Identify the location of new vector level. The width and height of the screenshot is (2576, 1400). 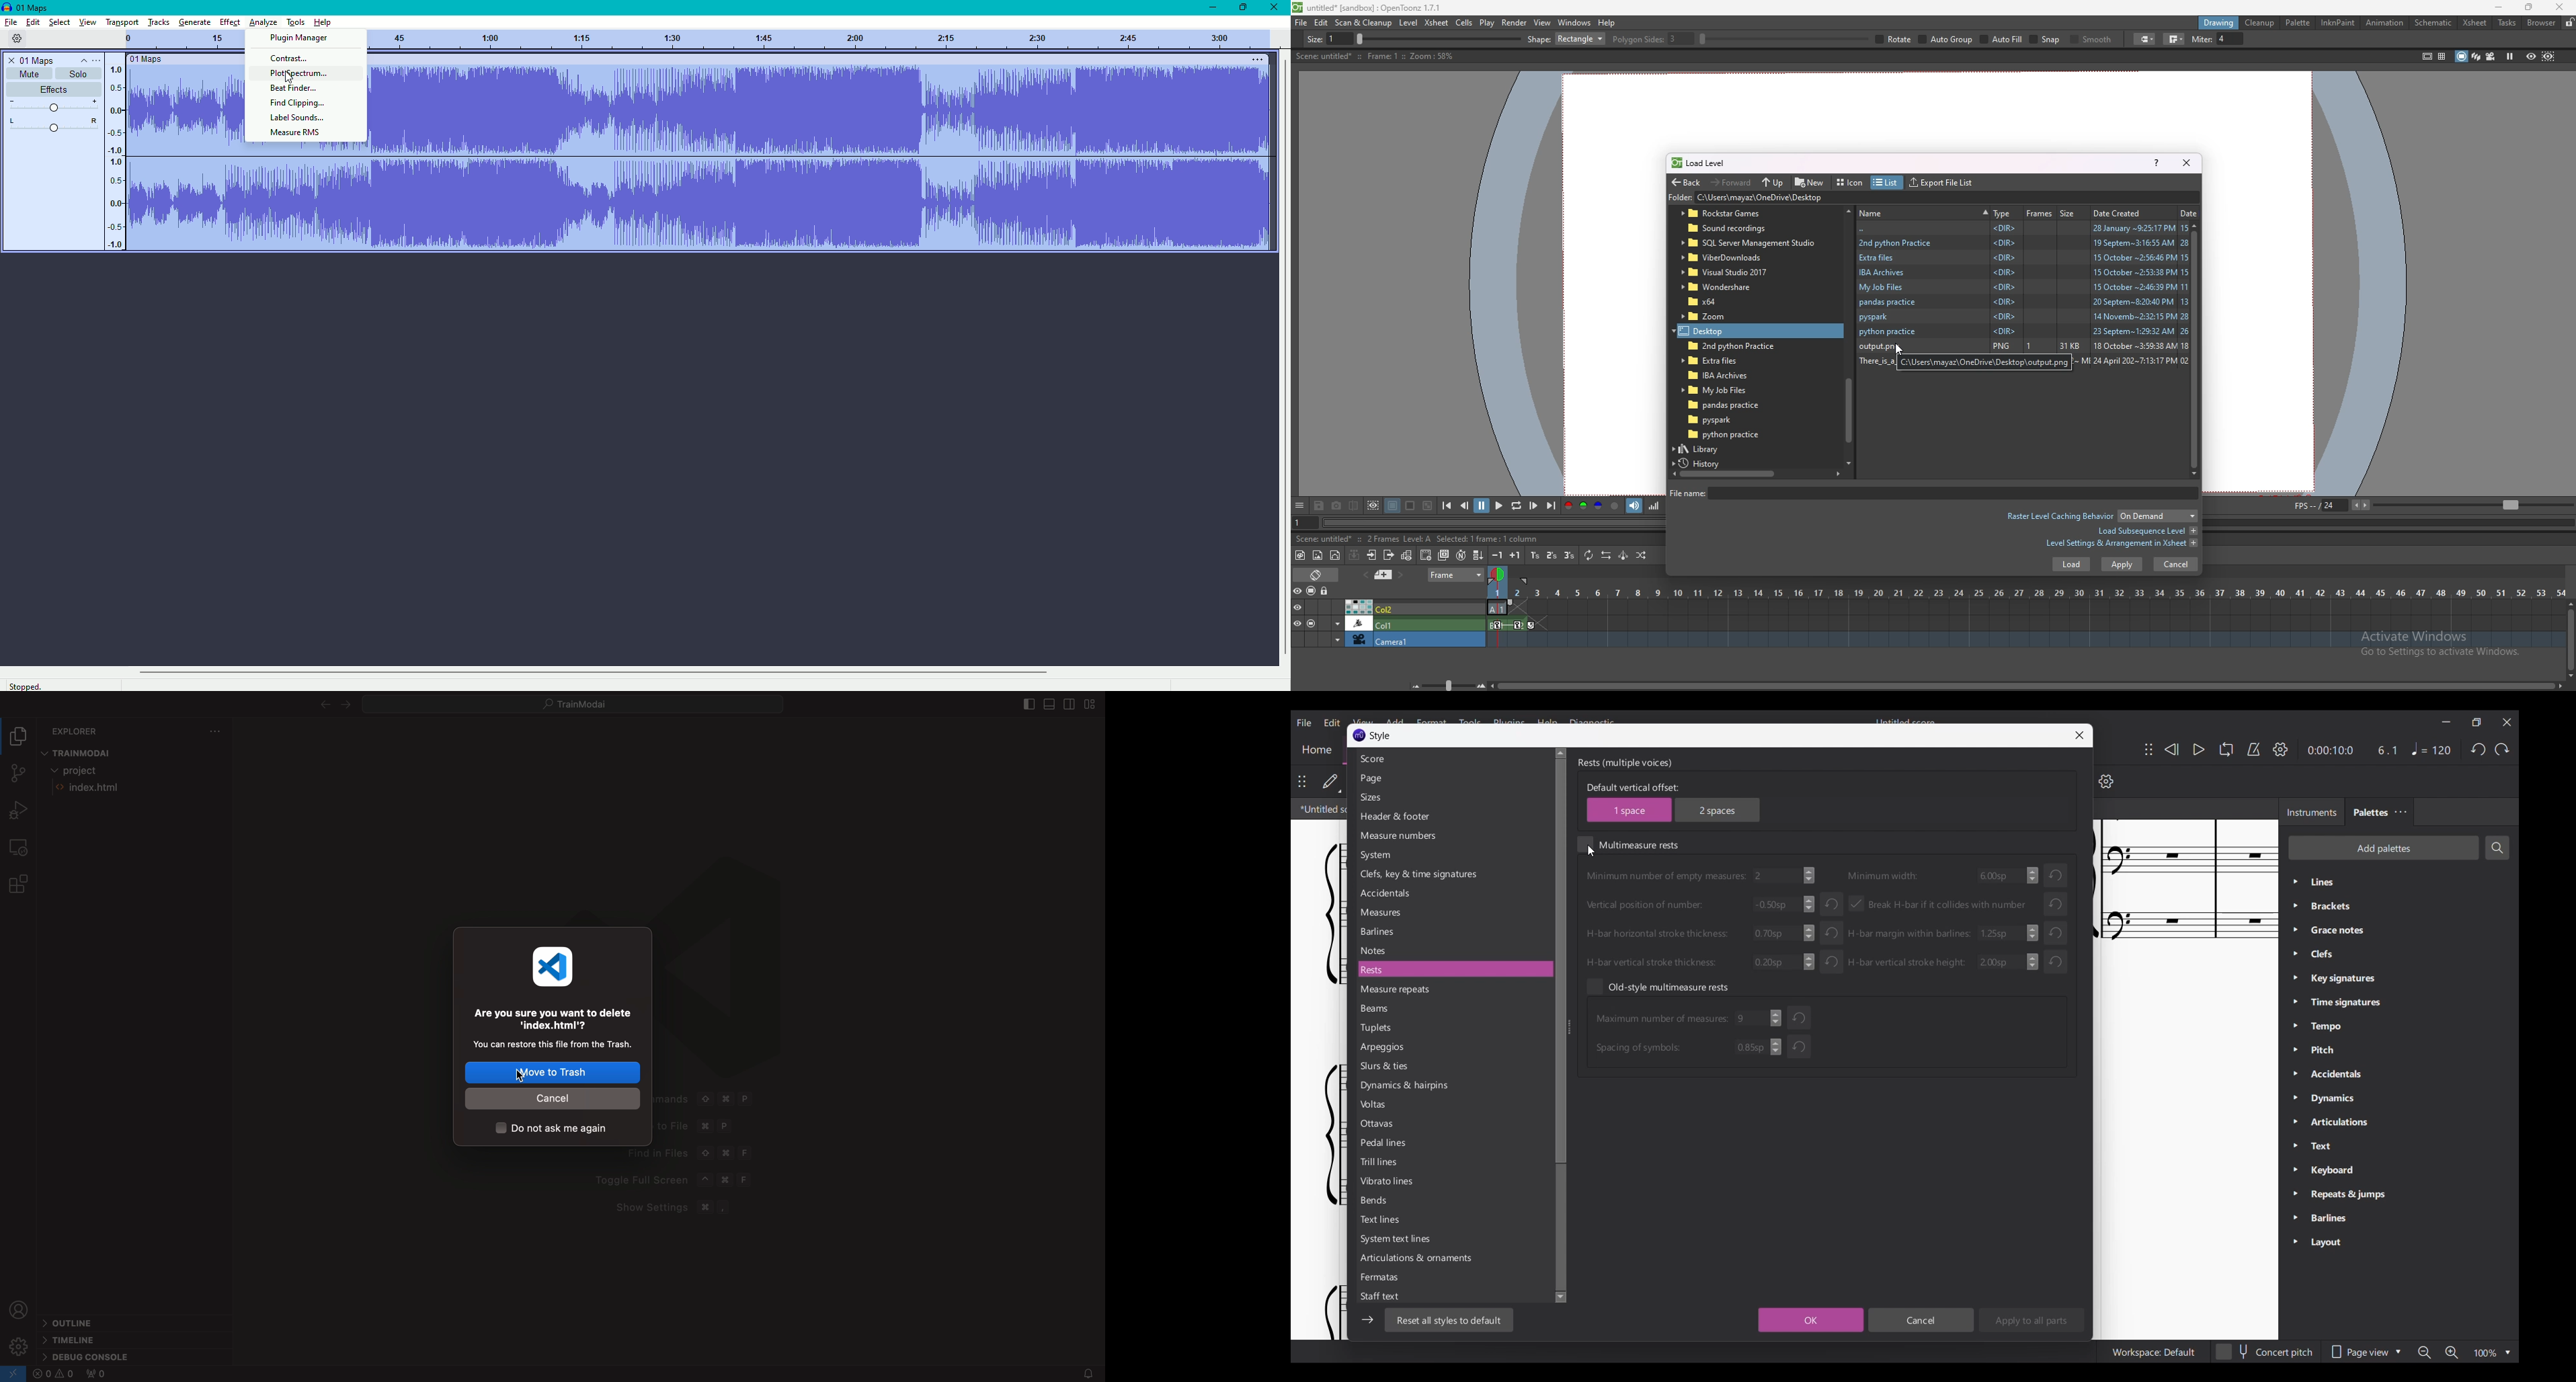
(1336, 556).